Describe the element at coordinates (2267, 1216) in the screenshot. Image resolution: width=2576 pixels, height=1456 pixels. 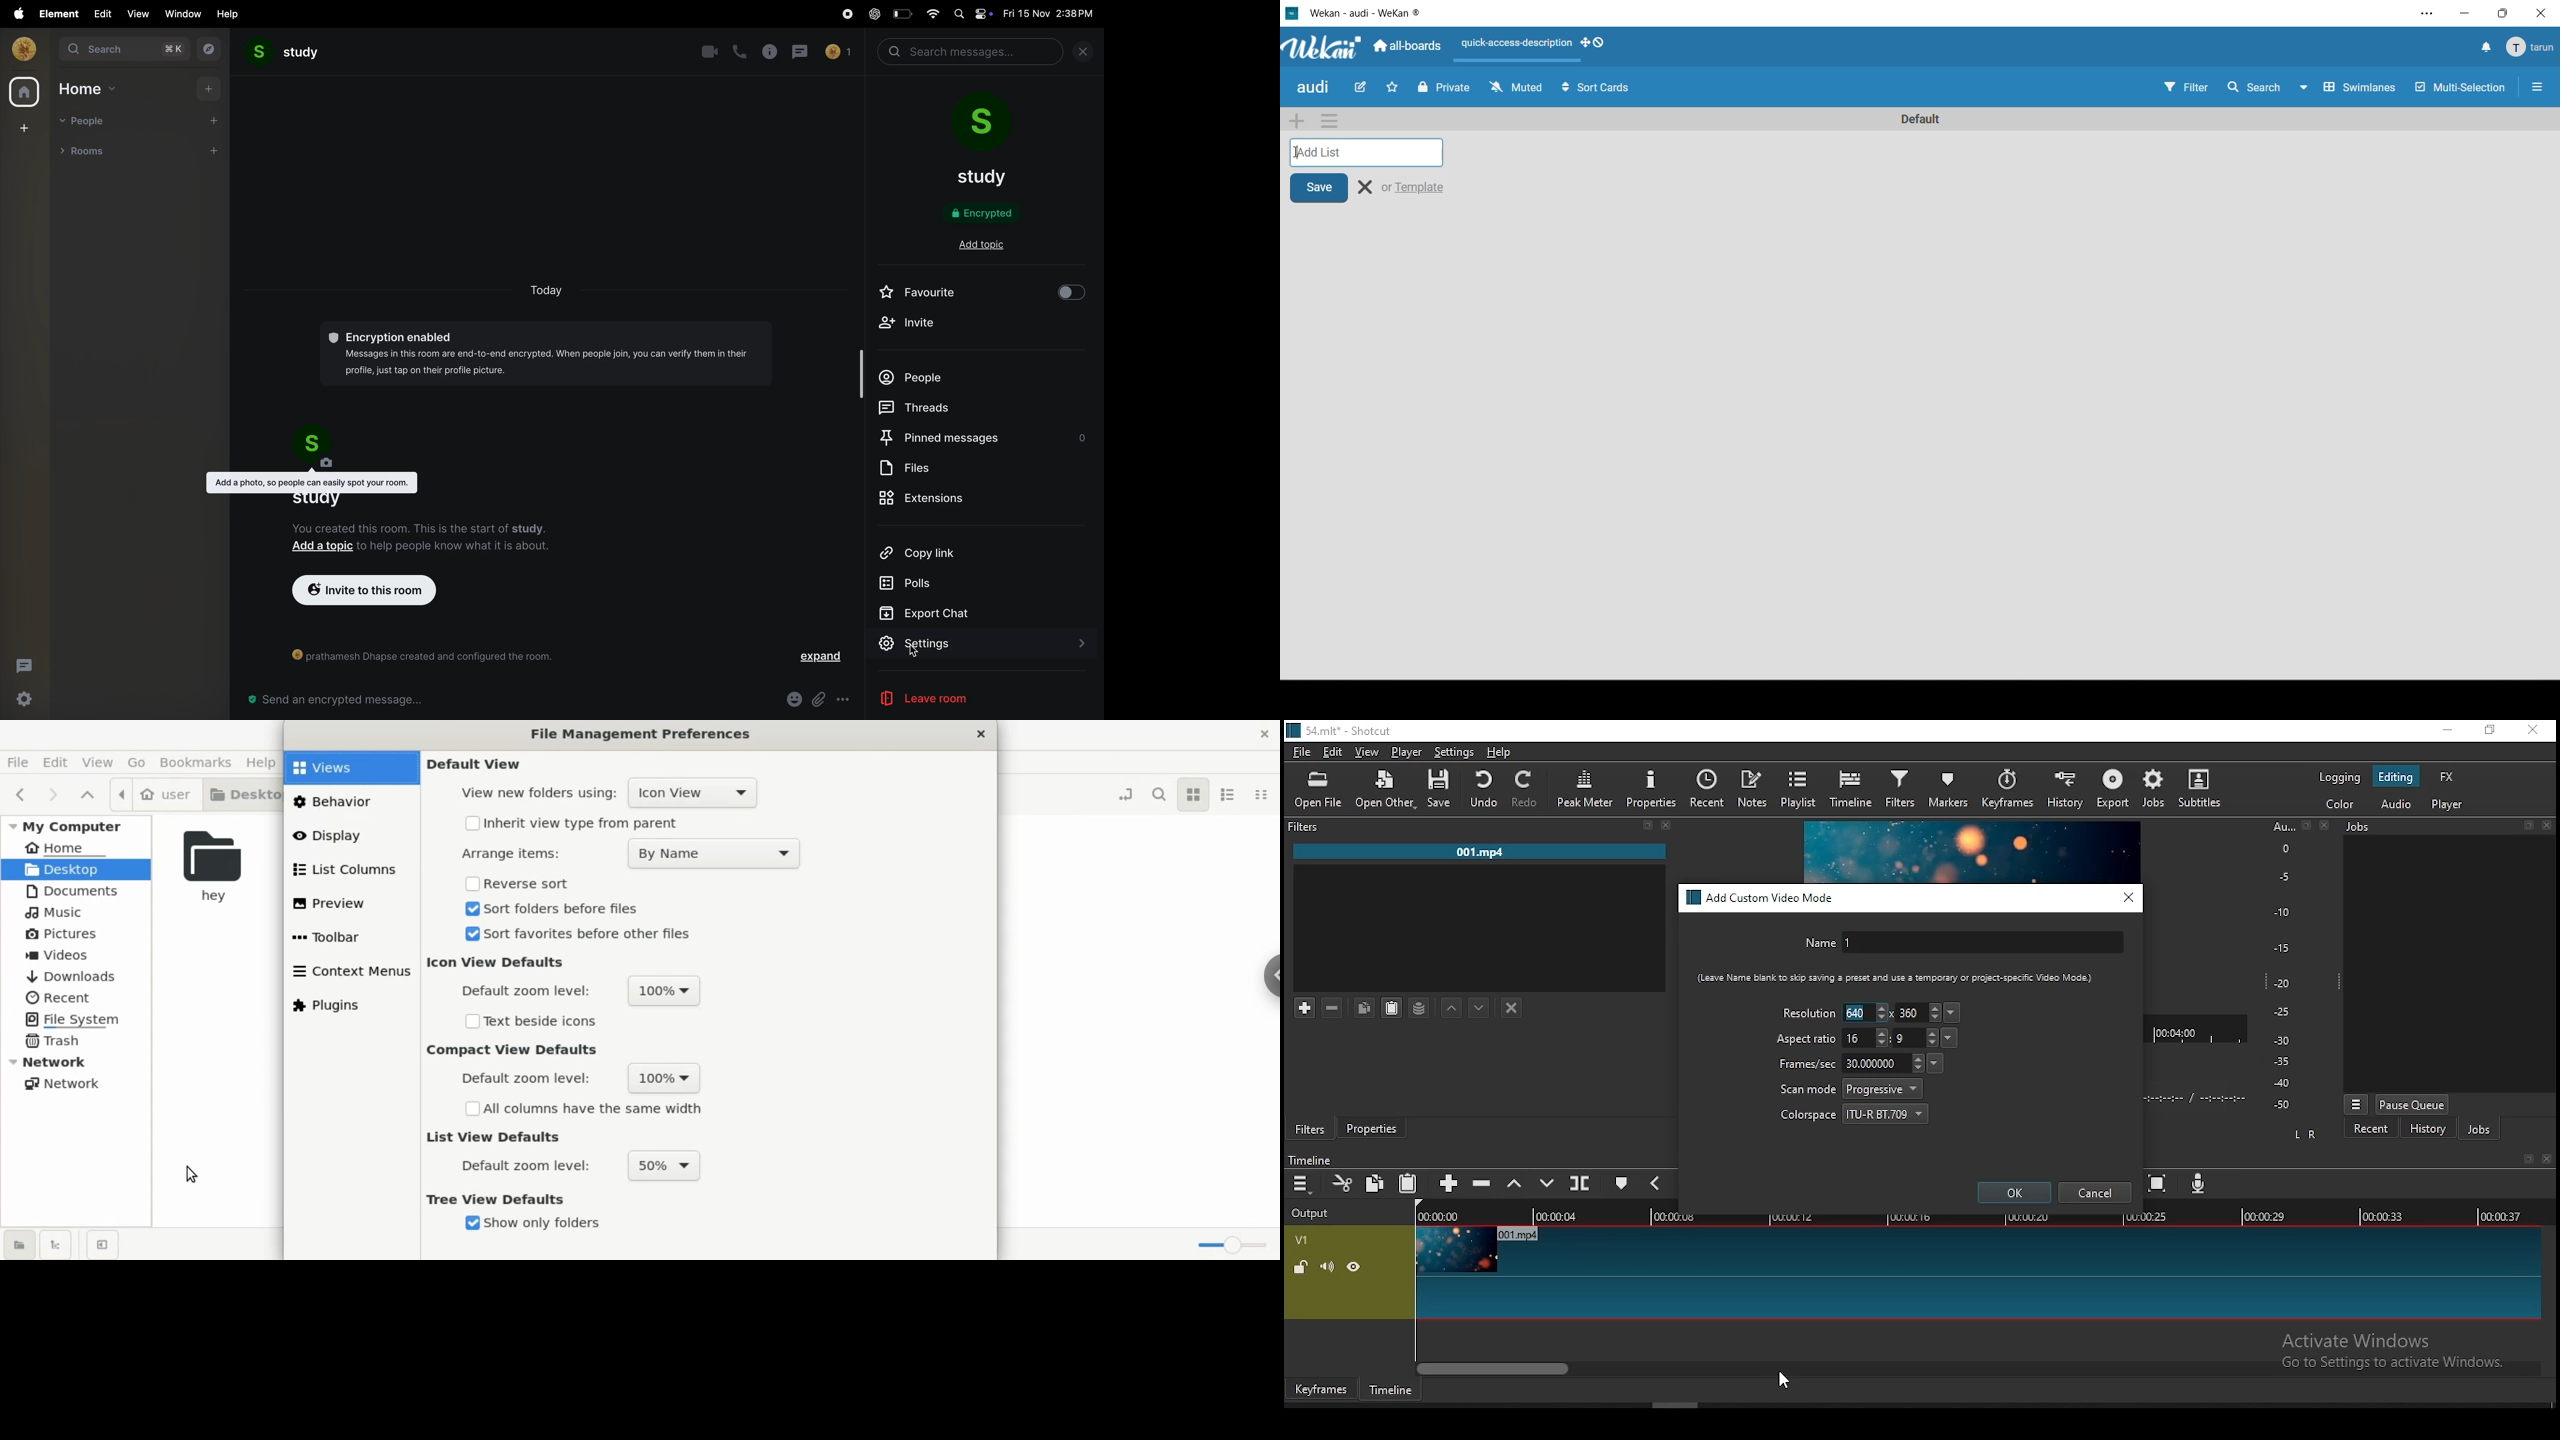
I see `00:00:29` at that location.